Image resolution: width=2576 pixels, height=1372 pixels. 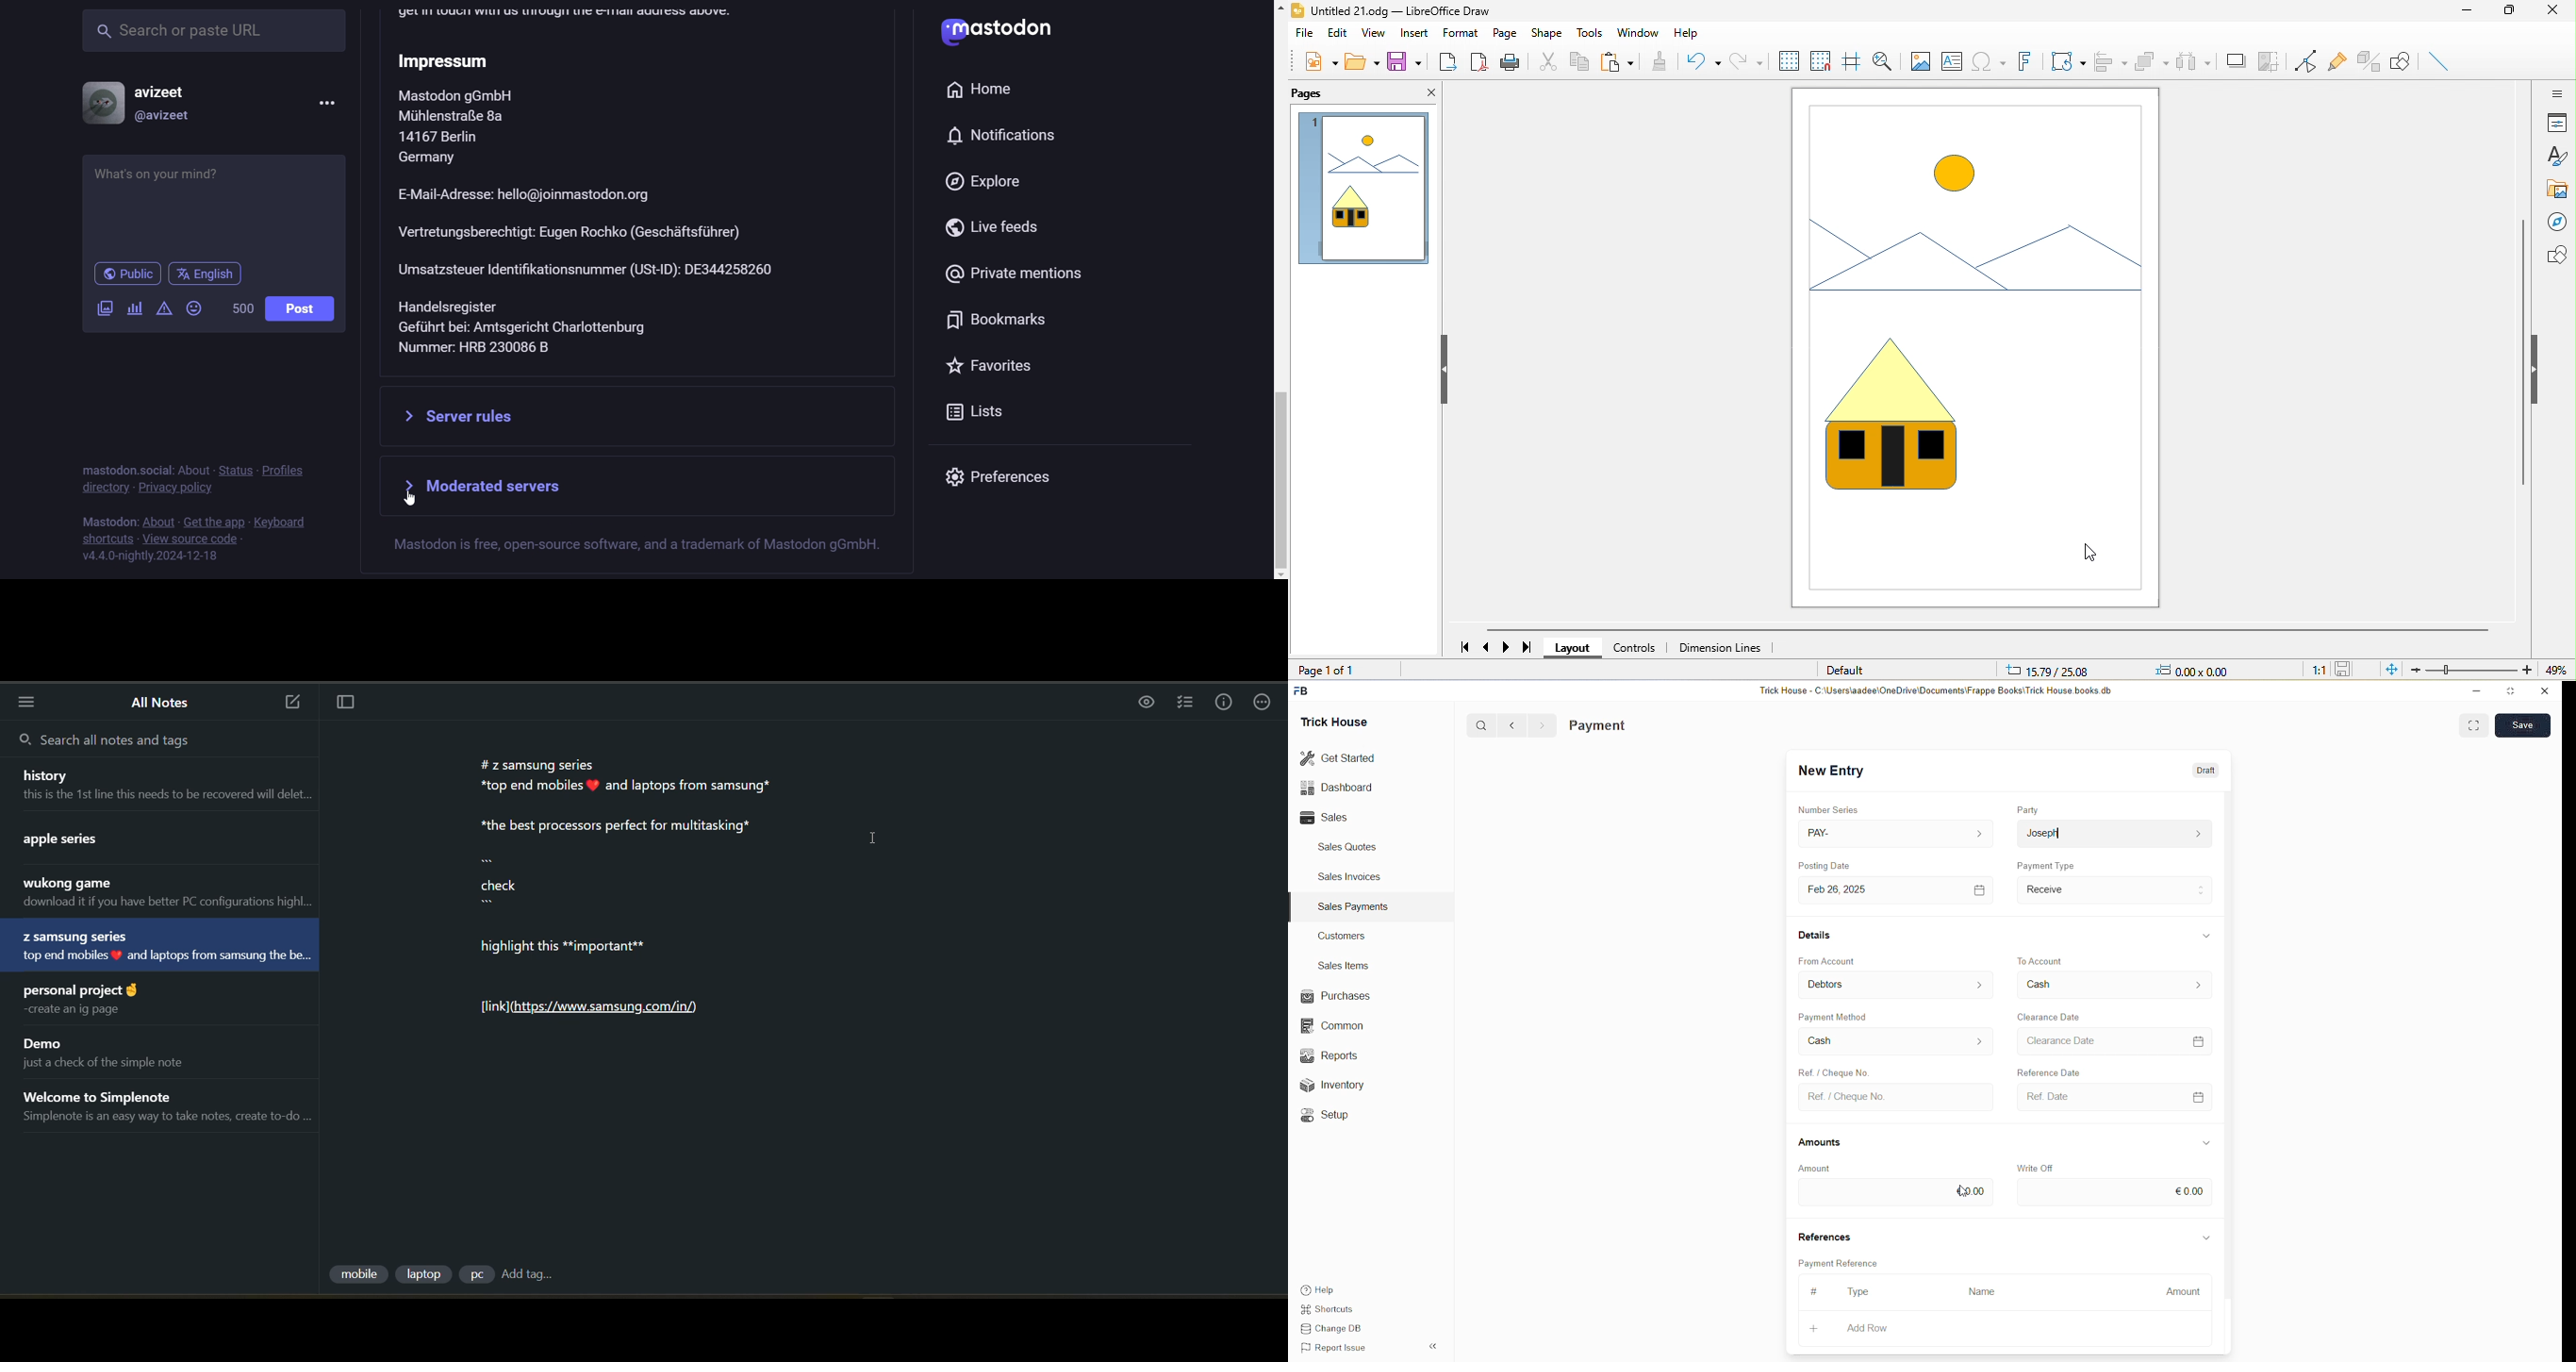 I want to click on pages, so click(x=1319, y=95).